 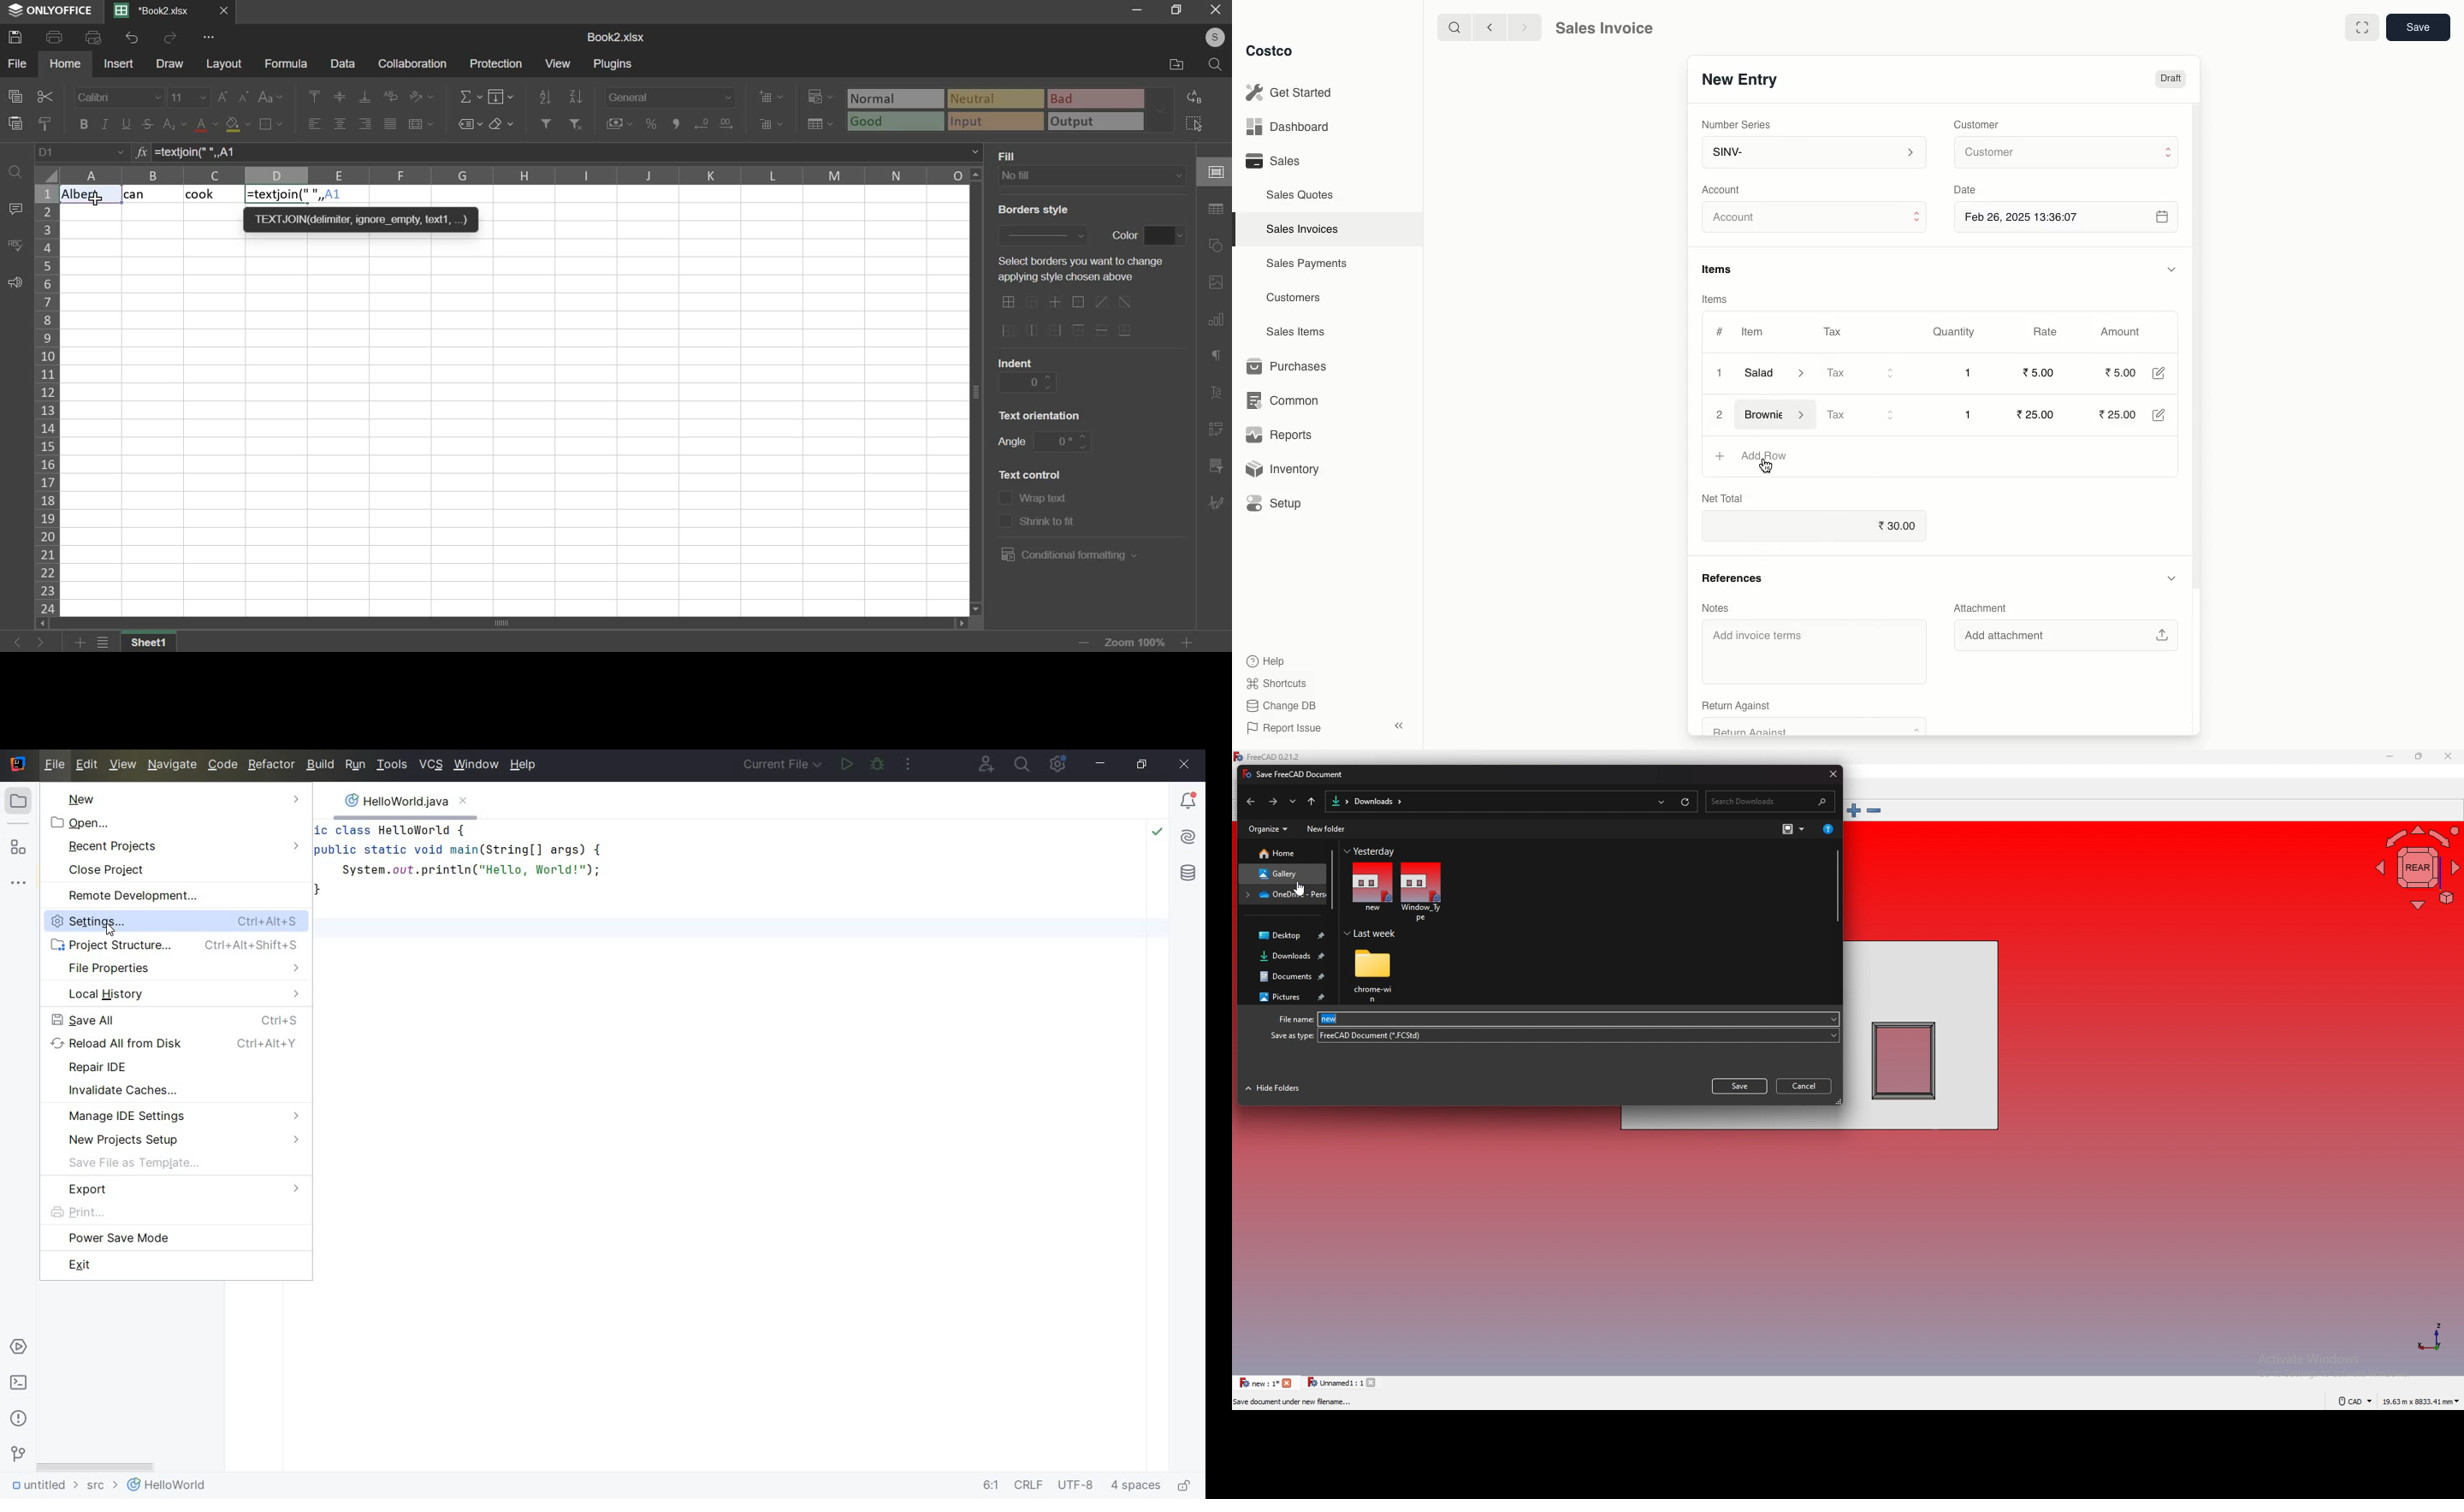 I want to click on folder, so click(x=1285, y=896).